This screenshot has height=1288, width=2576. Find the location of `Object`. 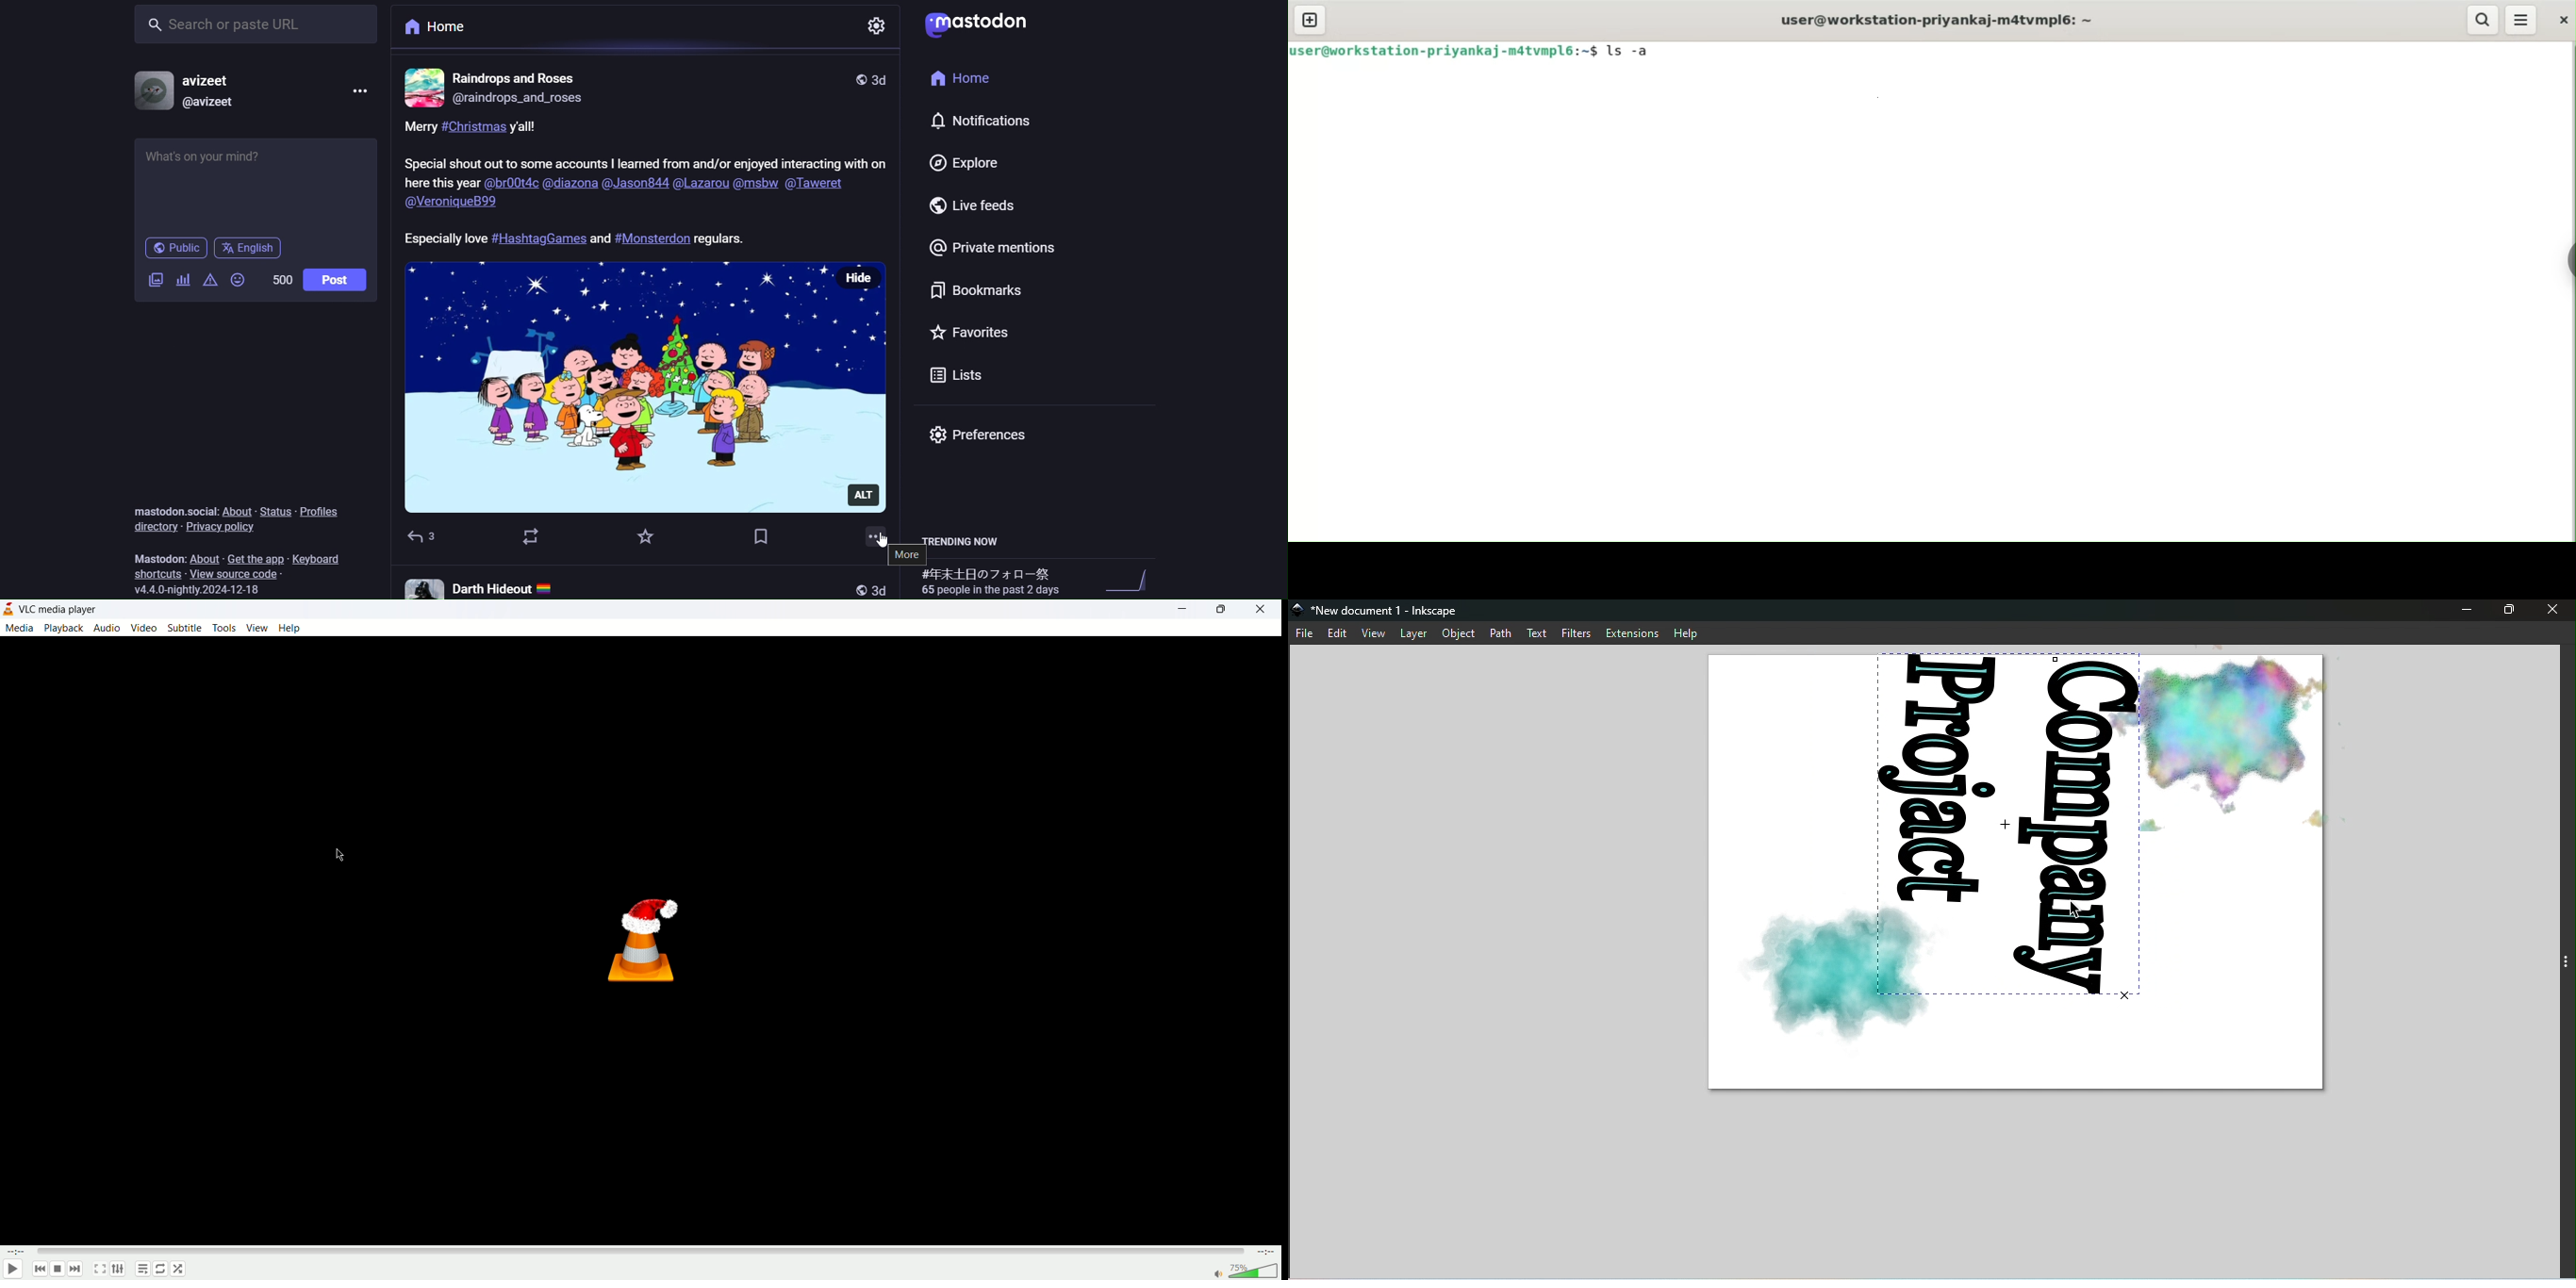

Object is located at coordinates (1459, 634).